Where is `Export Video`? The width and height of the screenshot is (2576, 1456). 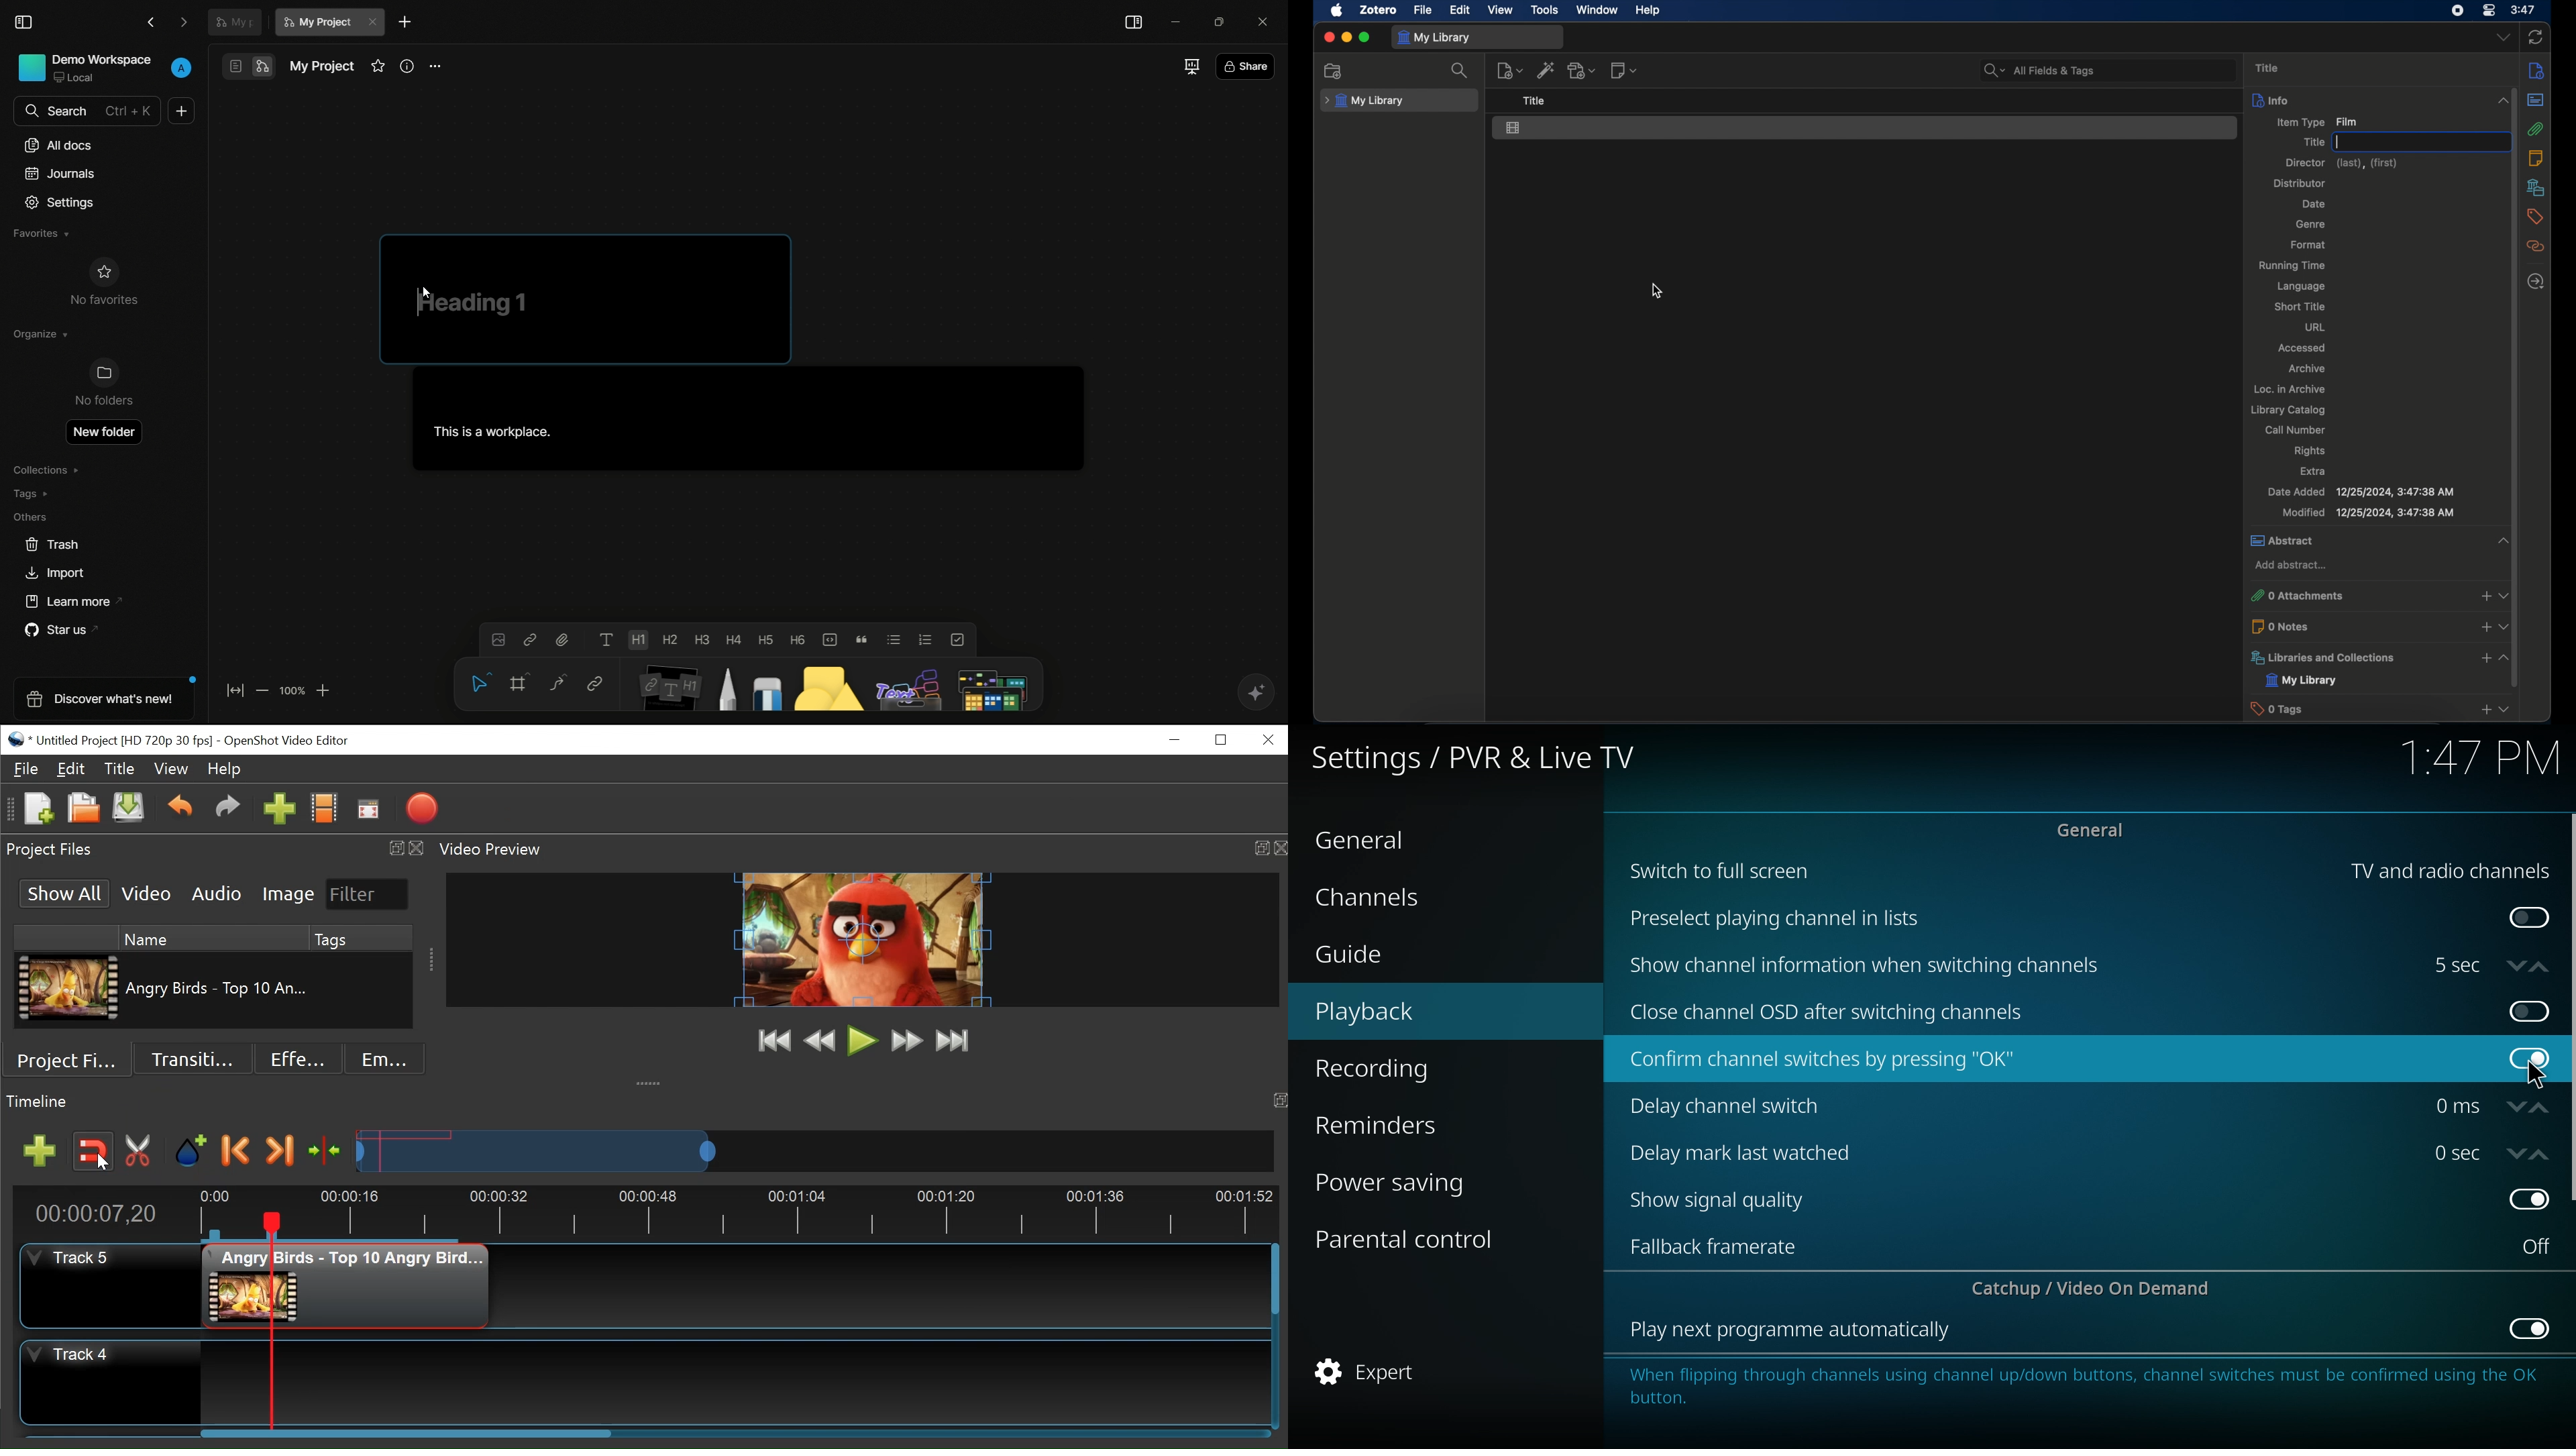 Export Video is located at coordinates (424, 808).